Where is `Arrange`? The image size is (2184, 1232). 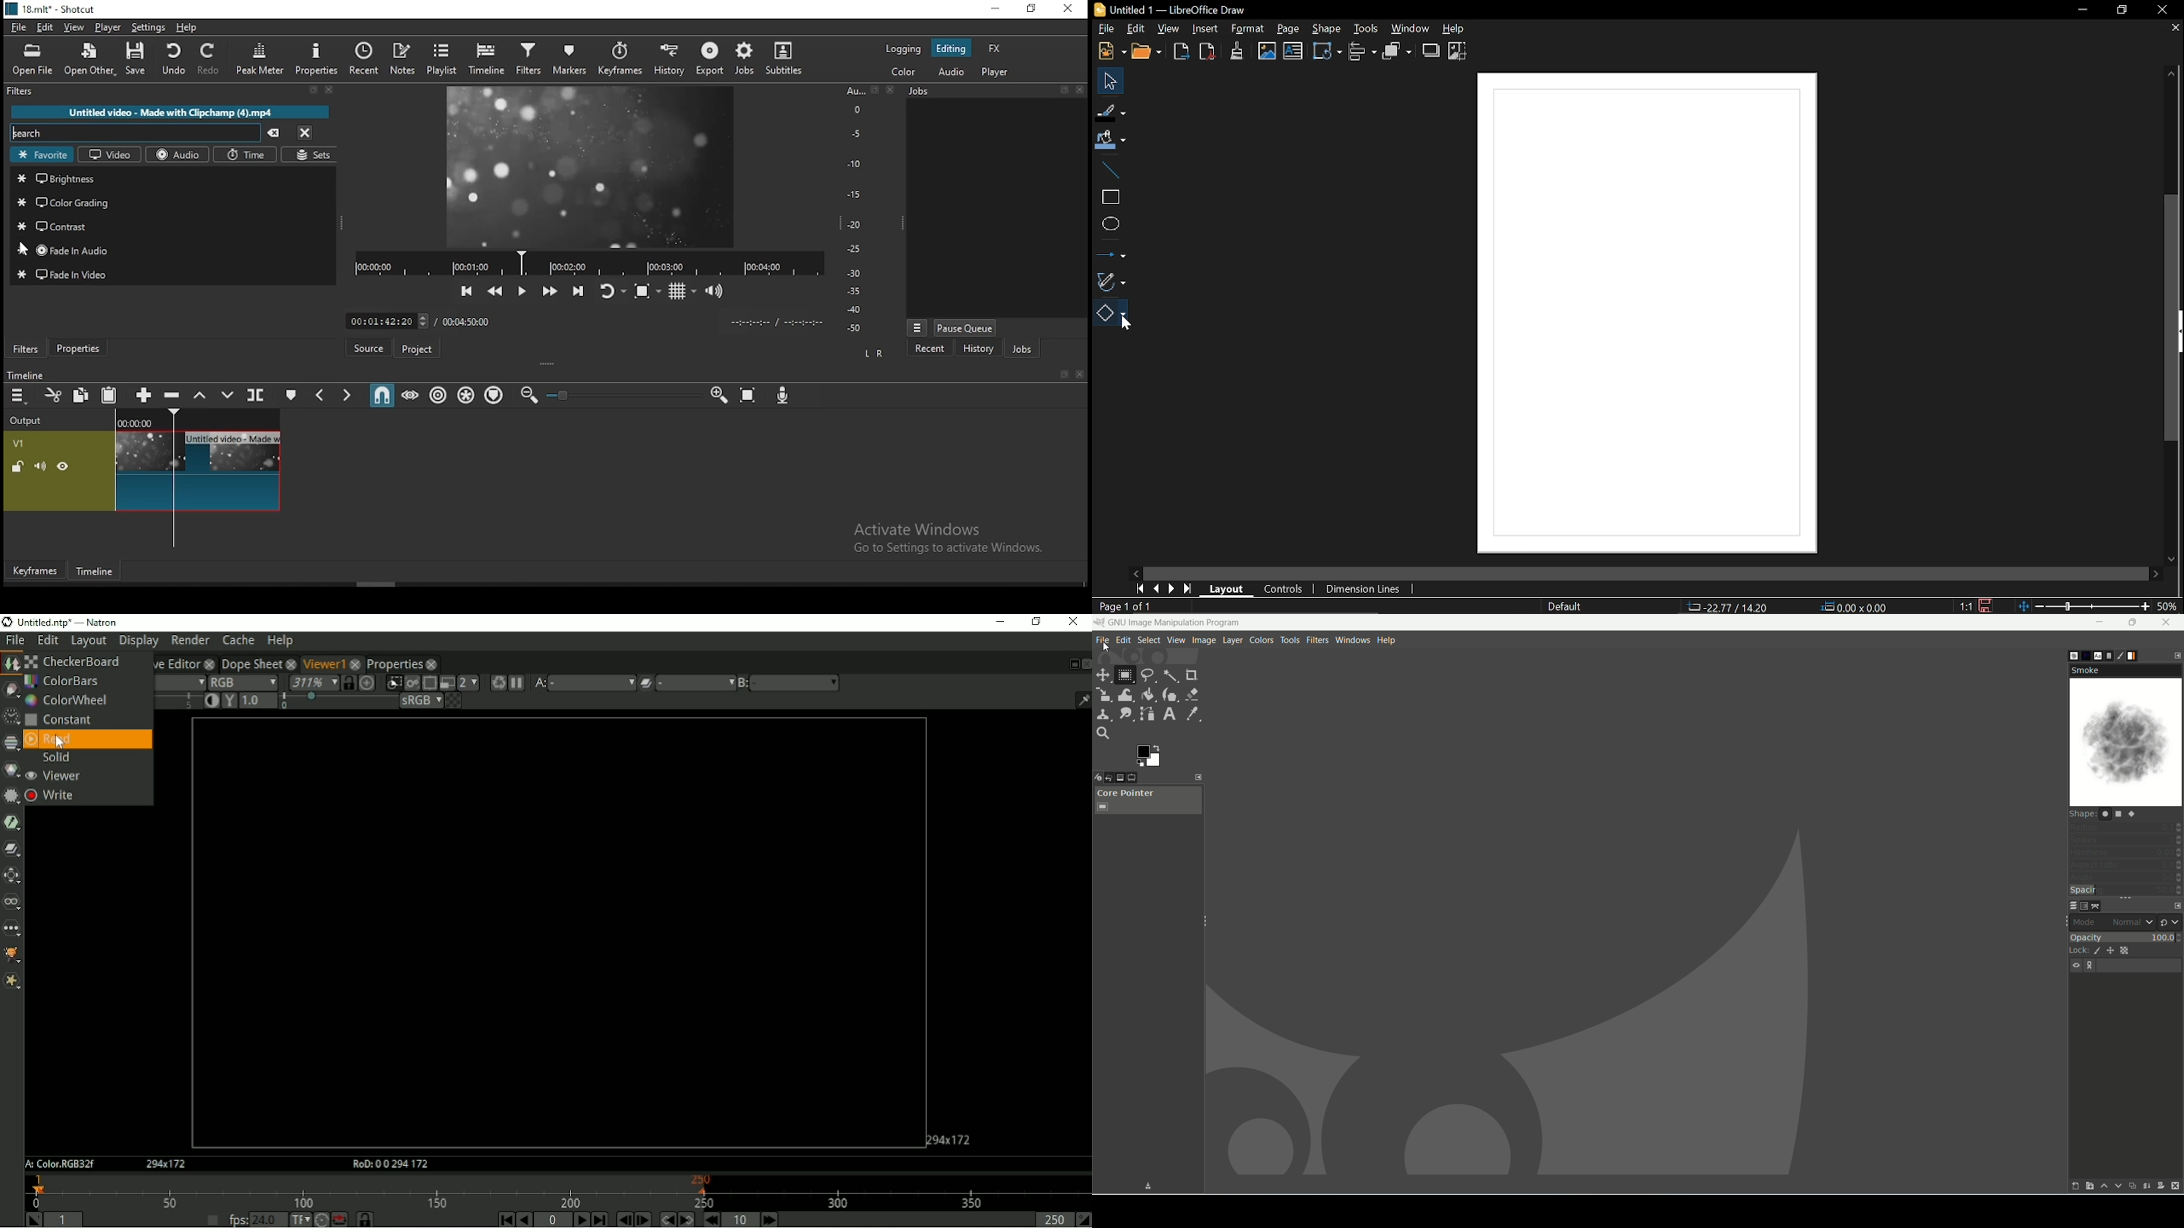 Arrange is located at coordinates (1397, 51).